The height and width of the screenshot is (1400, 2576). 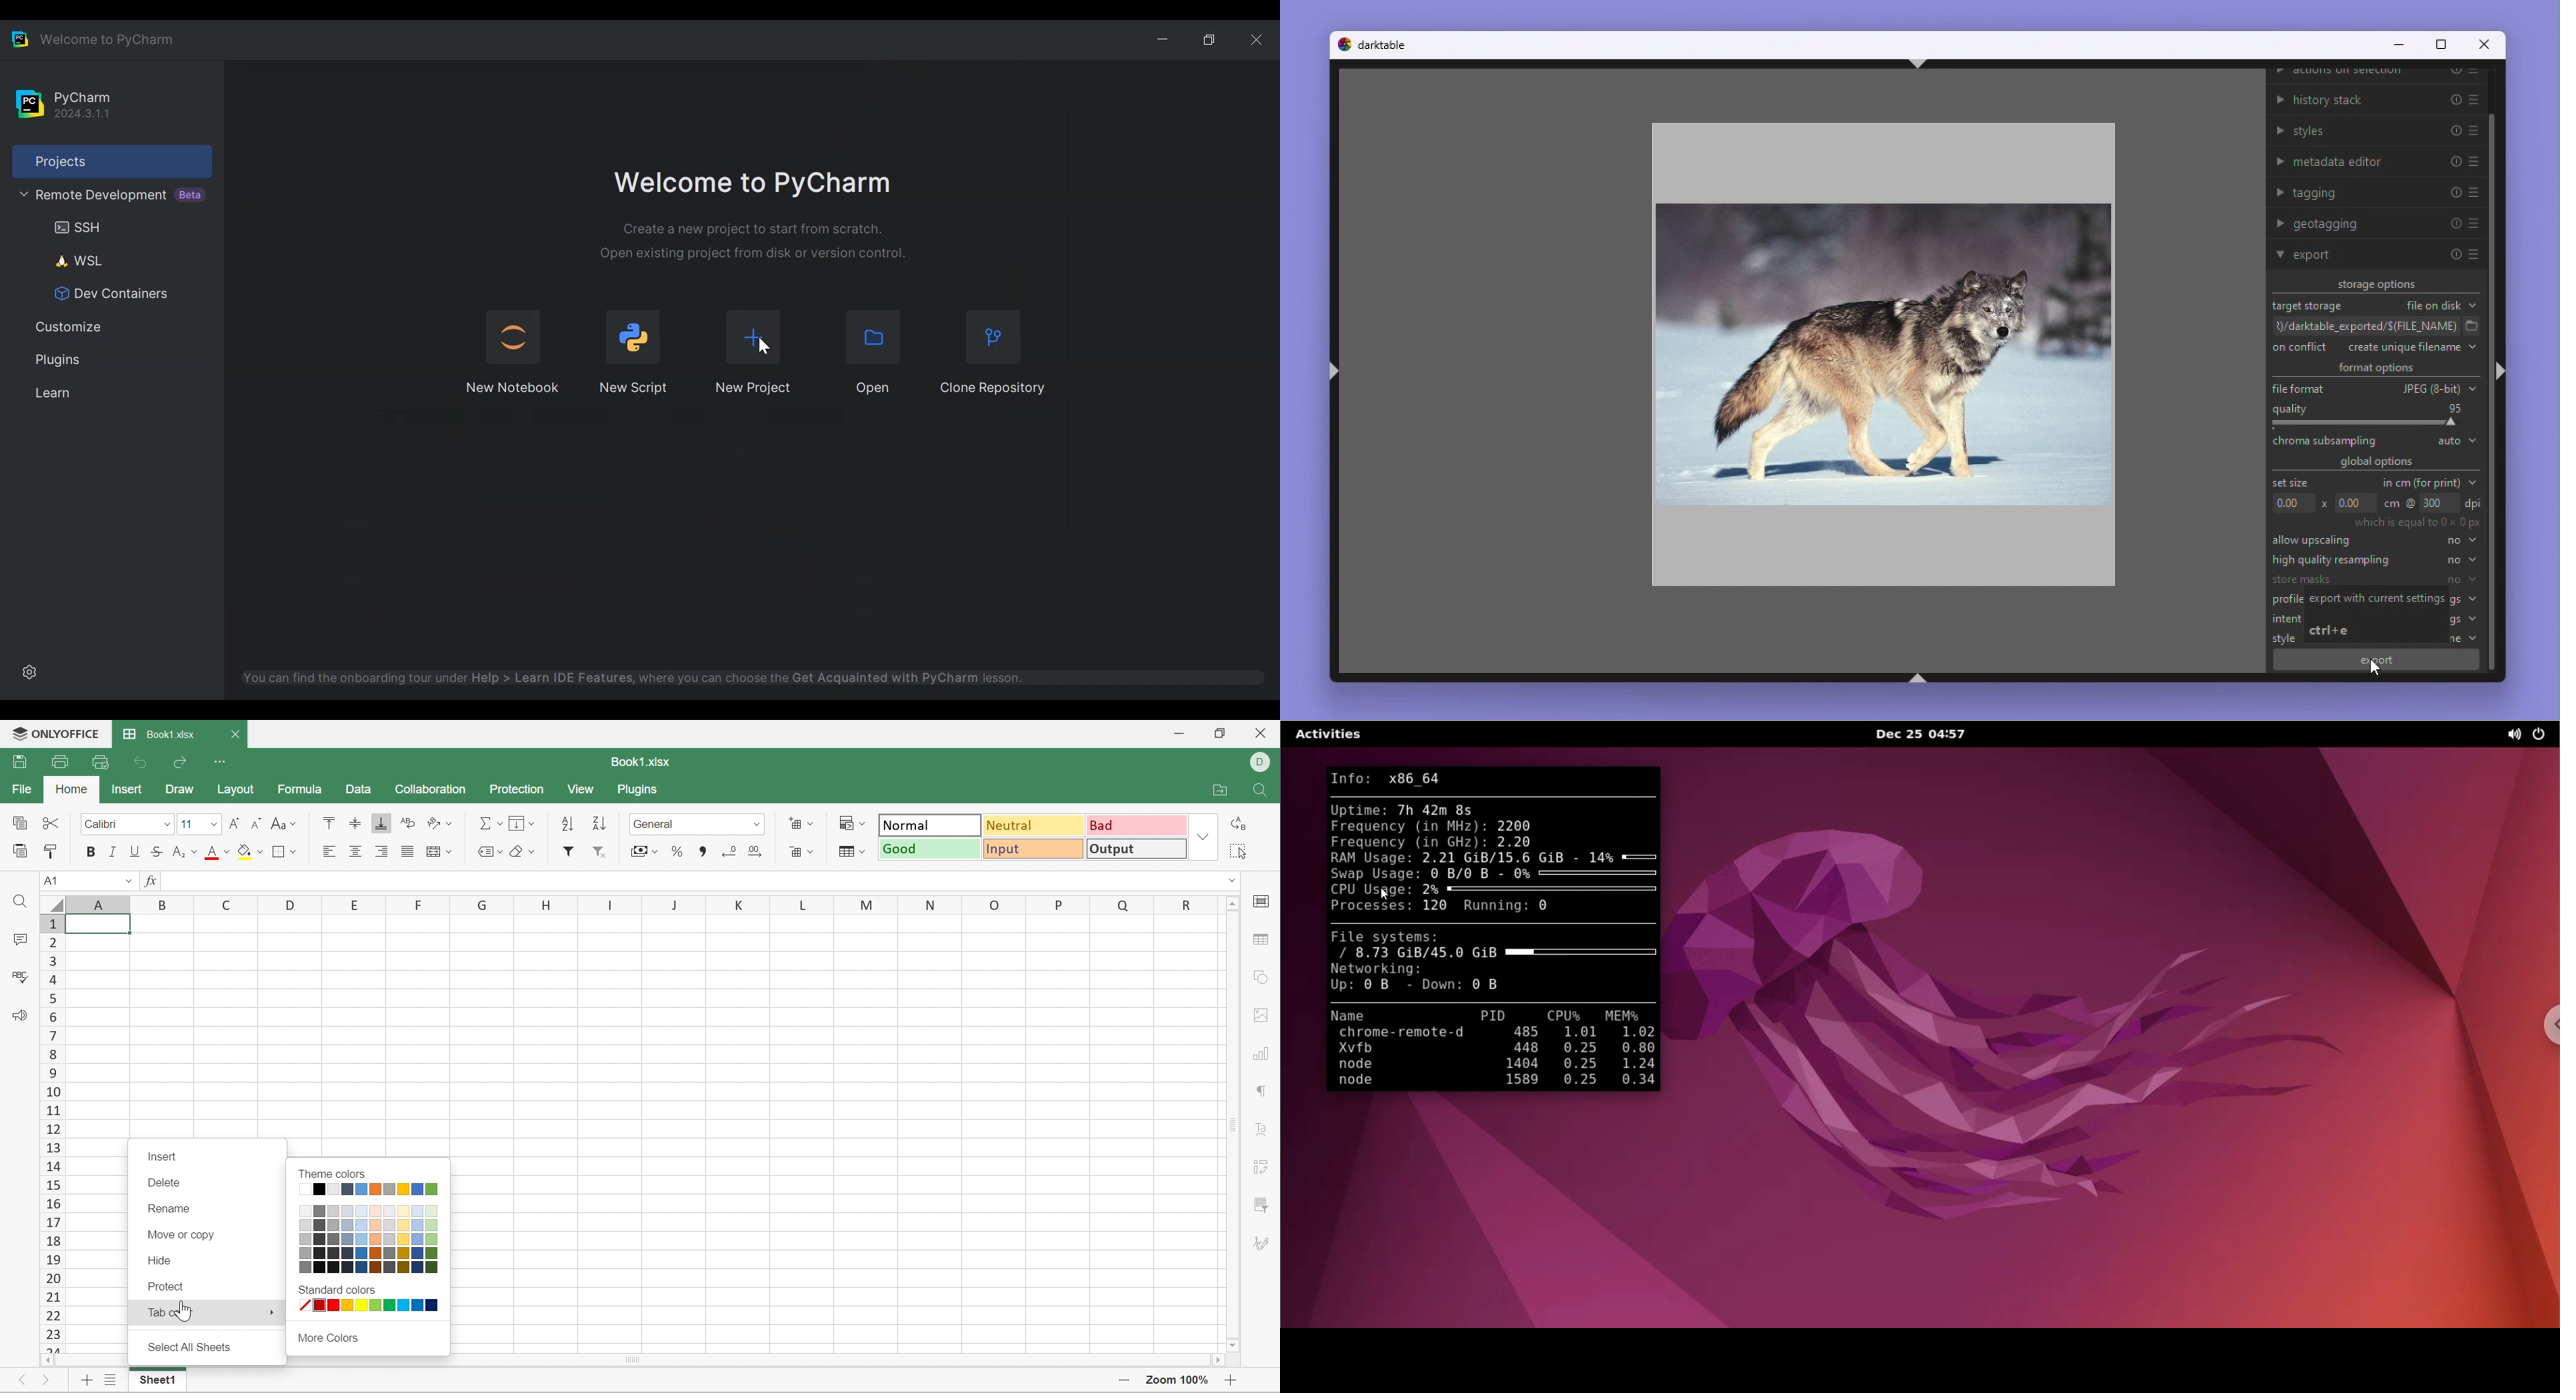 What do you see at coordinates (1221, 733) in the screenshot?
I see `Restore down` at bounding box center [1221, 733].